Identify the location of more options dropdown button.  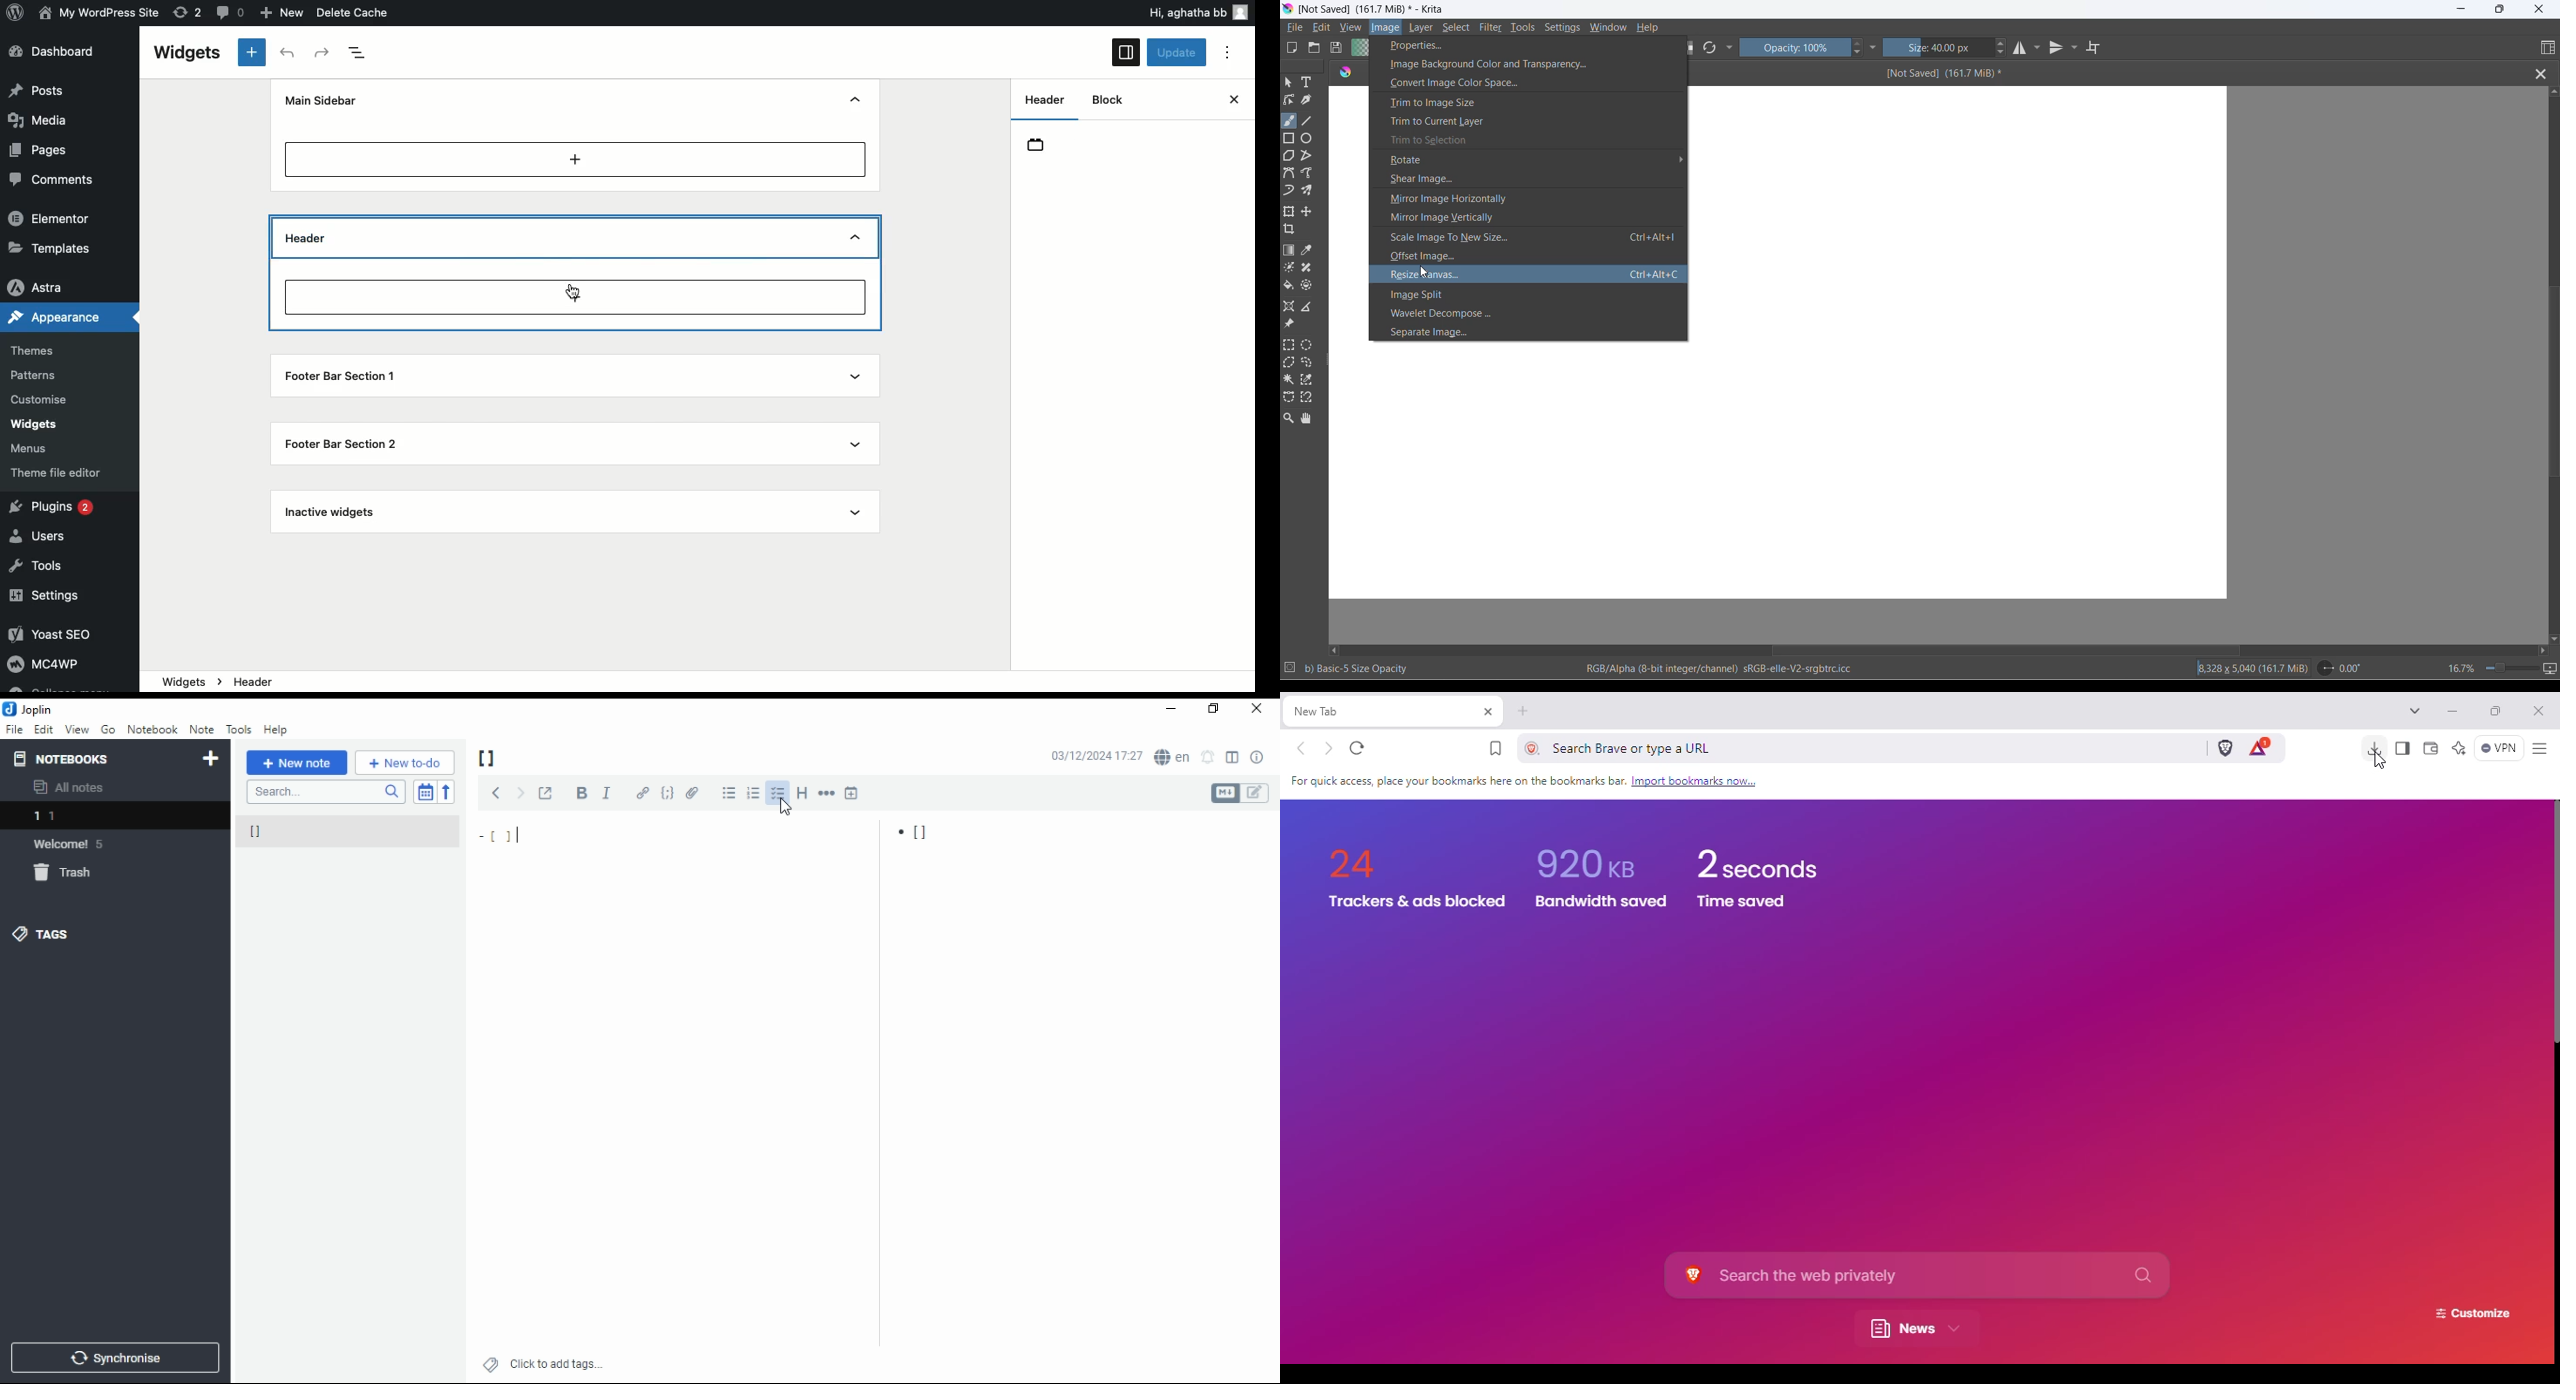
(1729, 49).